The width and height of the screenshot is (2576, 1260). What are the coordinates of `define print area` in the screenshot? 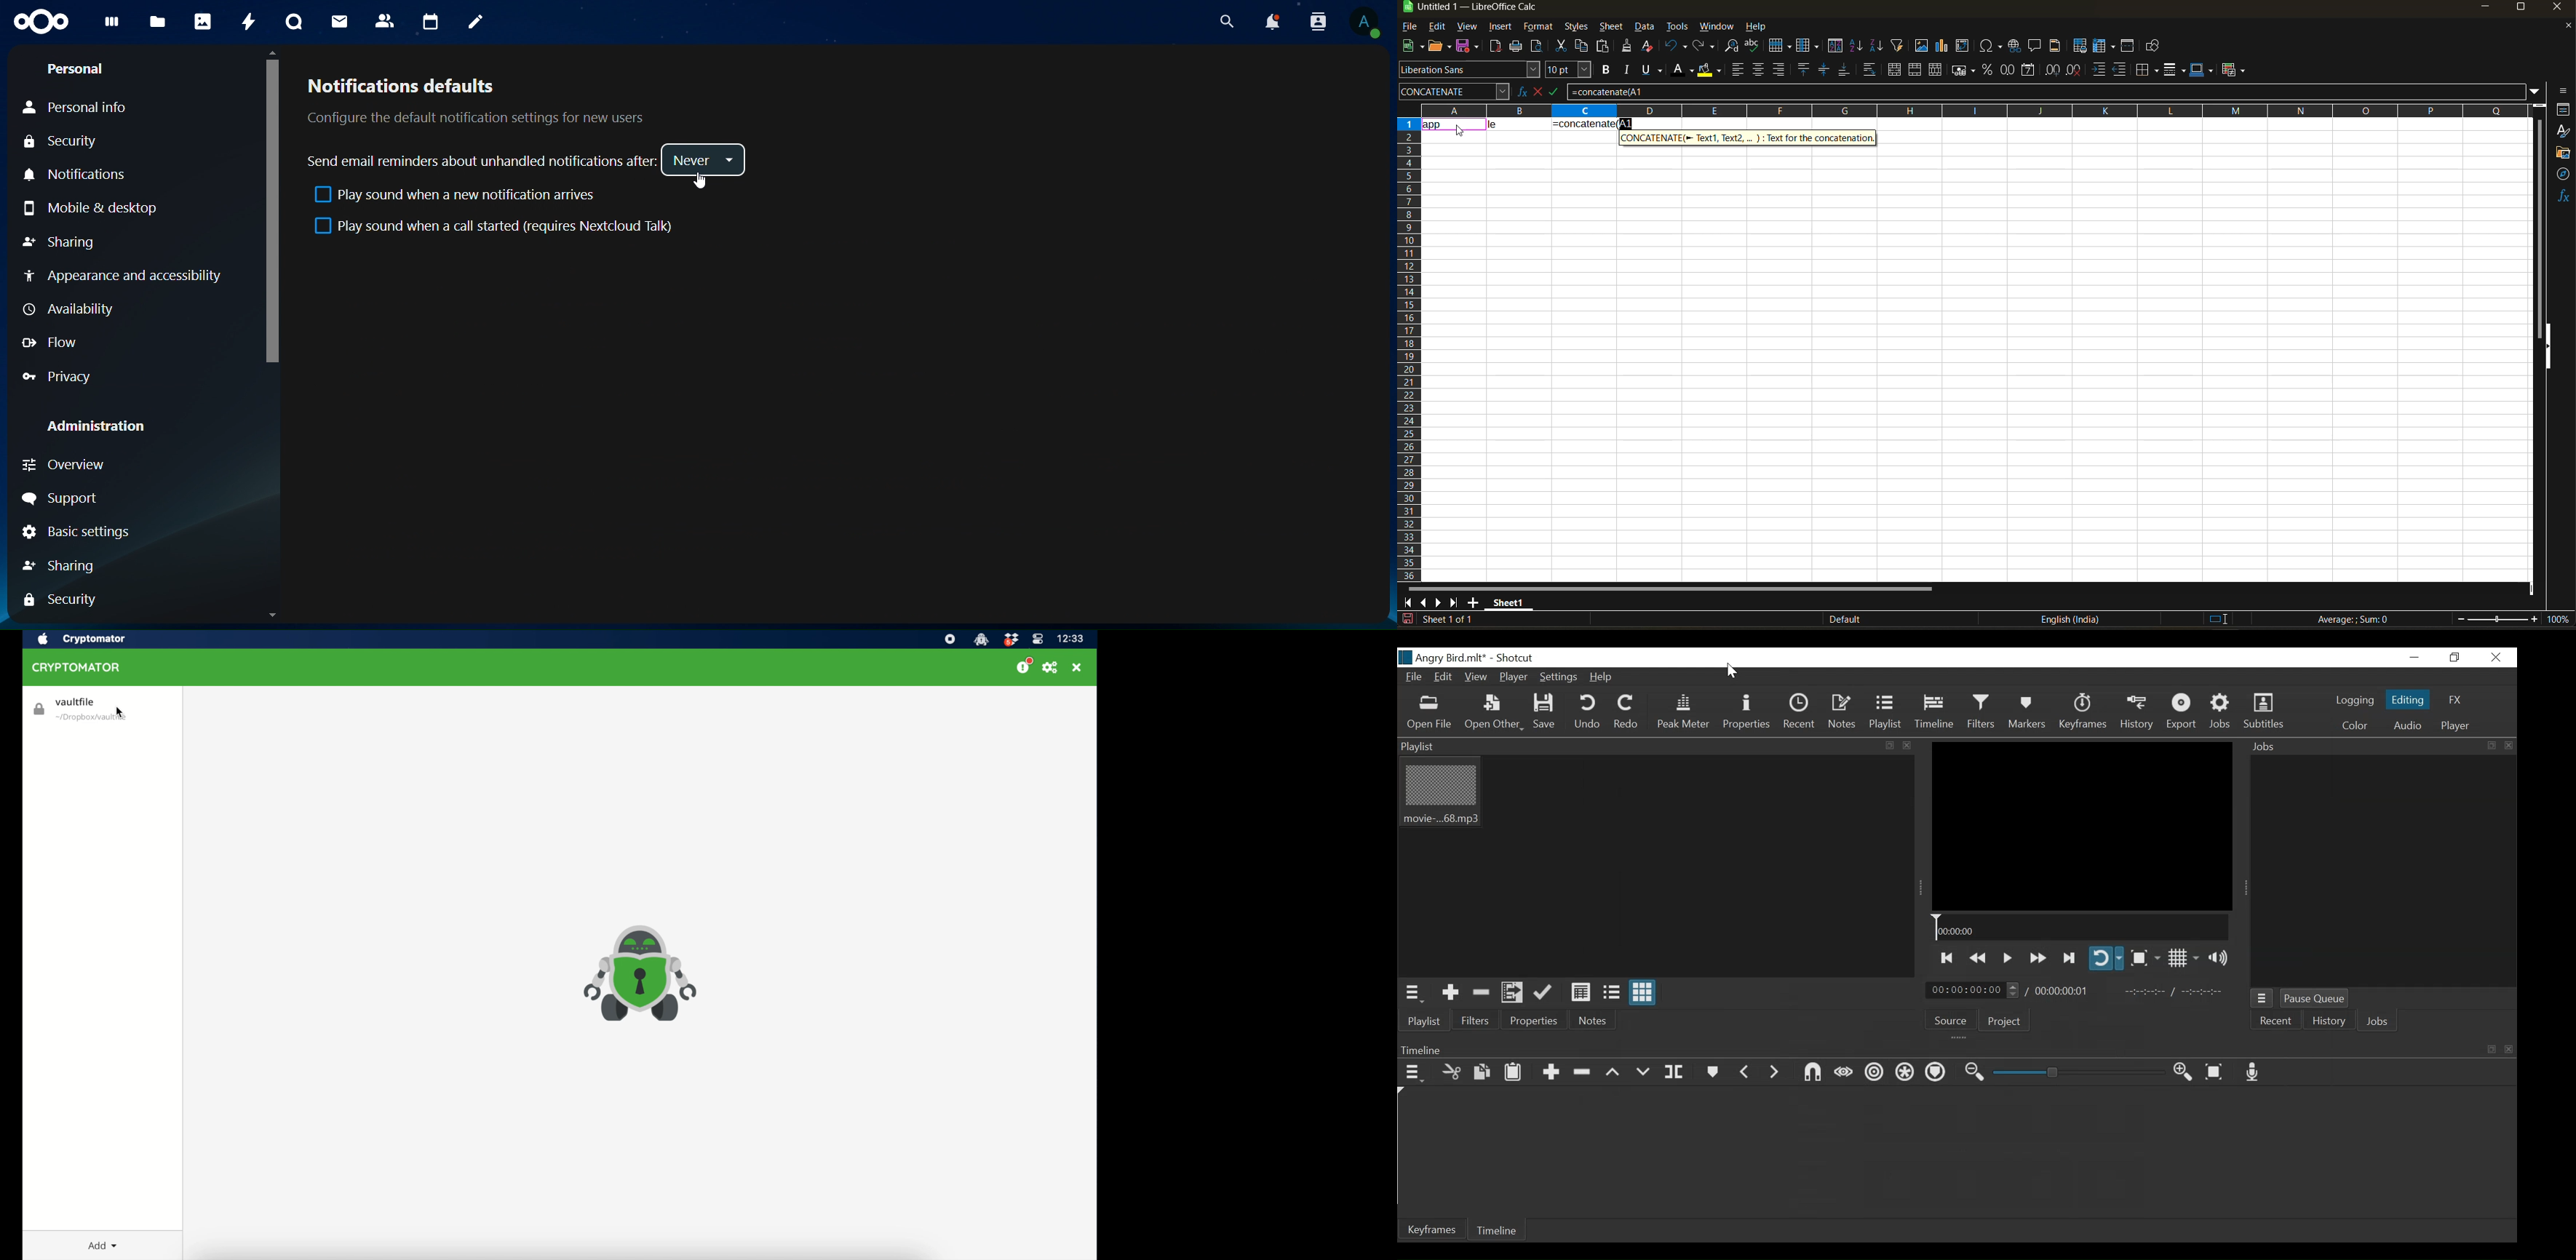 It's located at (2080, 46).